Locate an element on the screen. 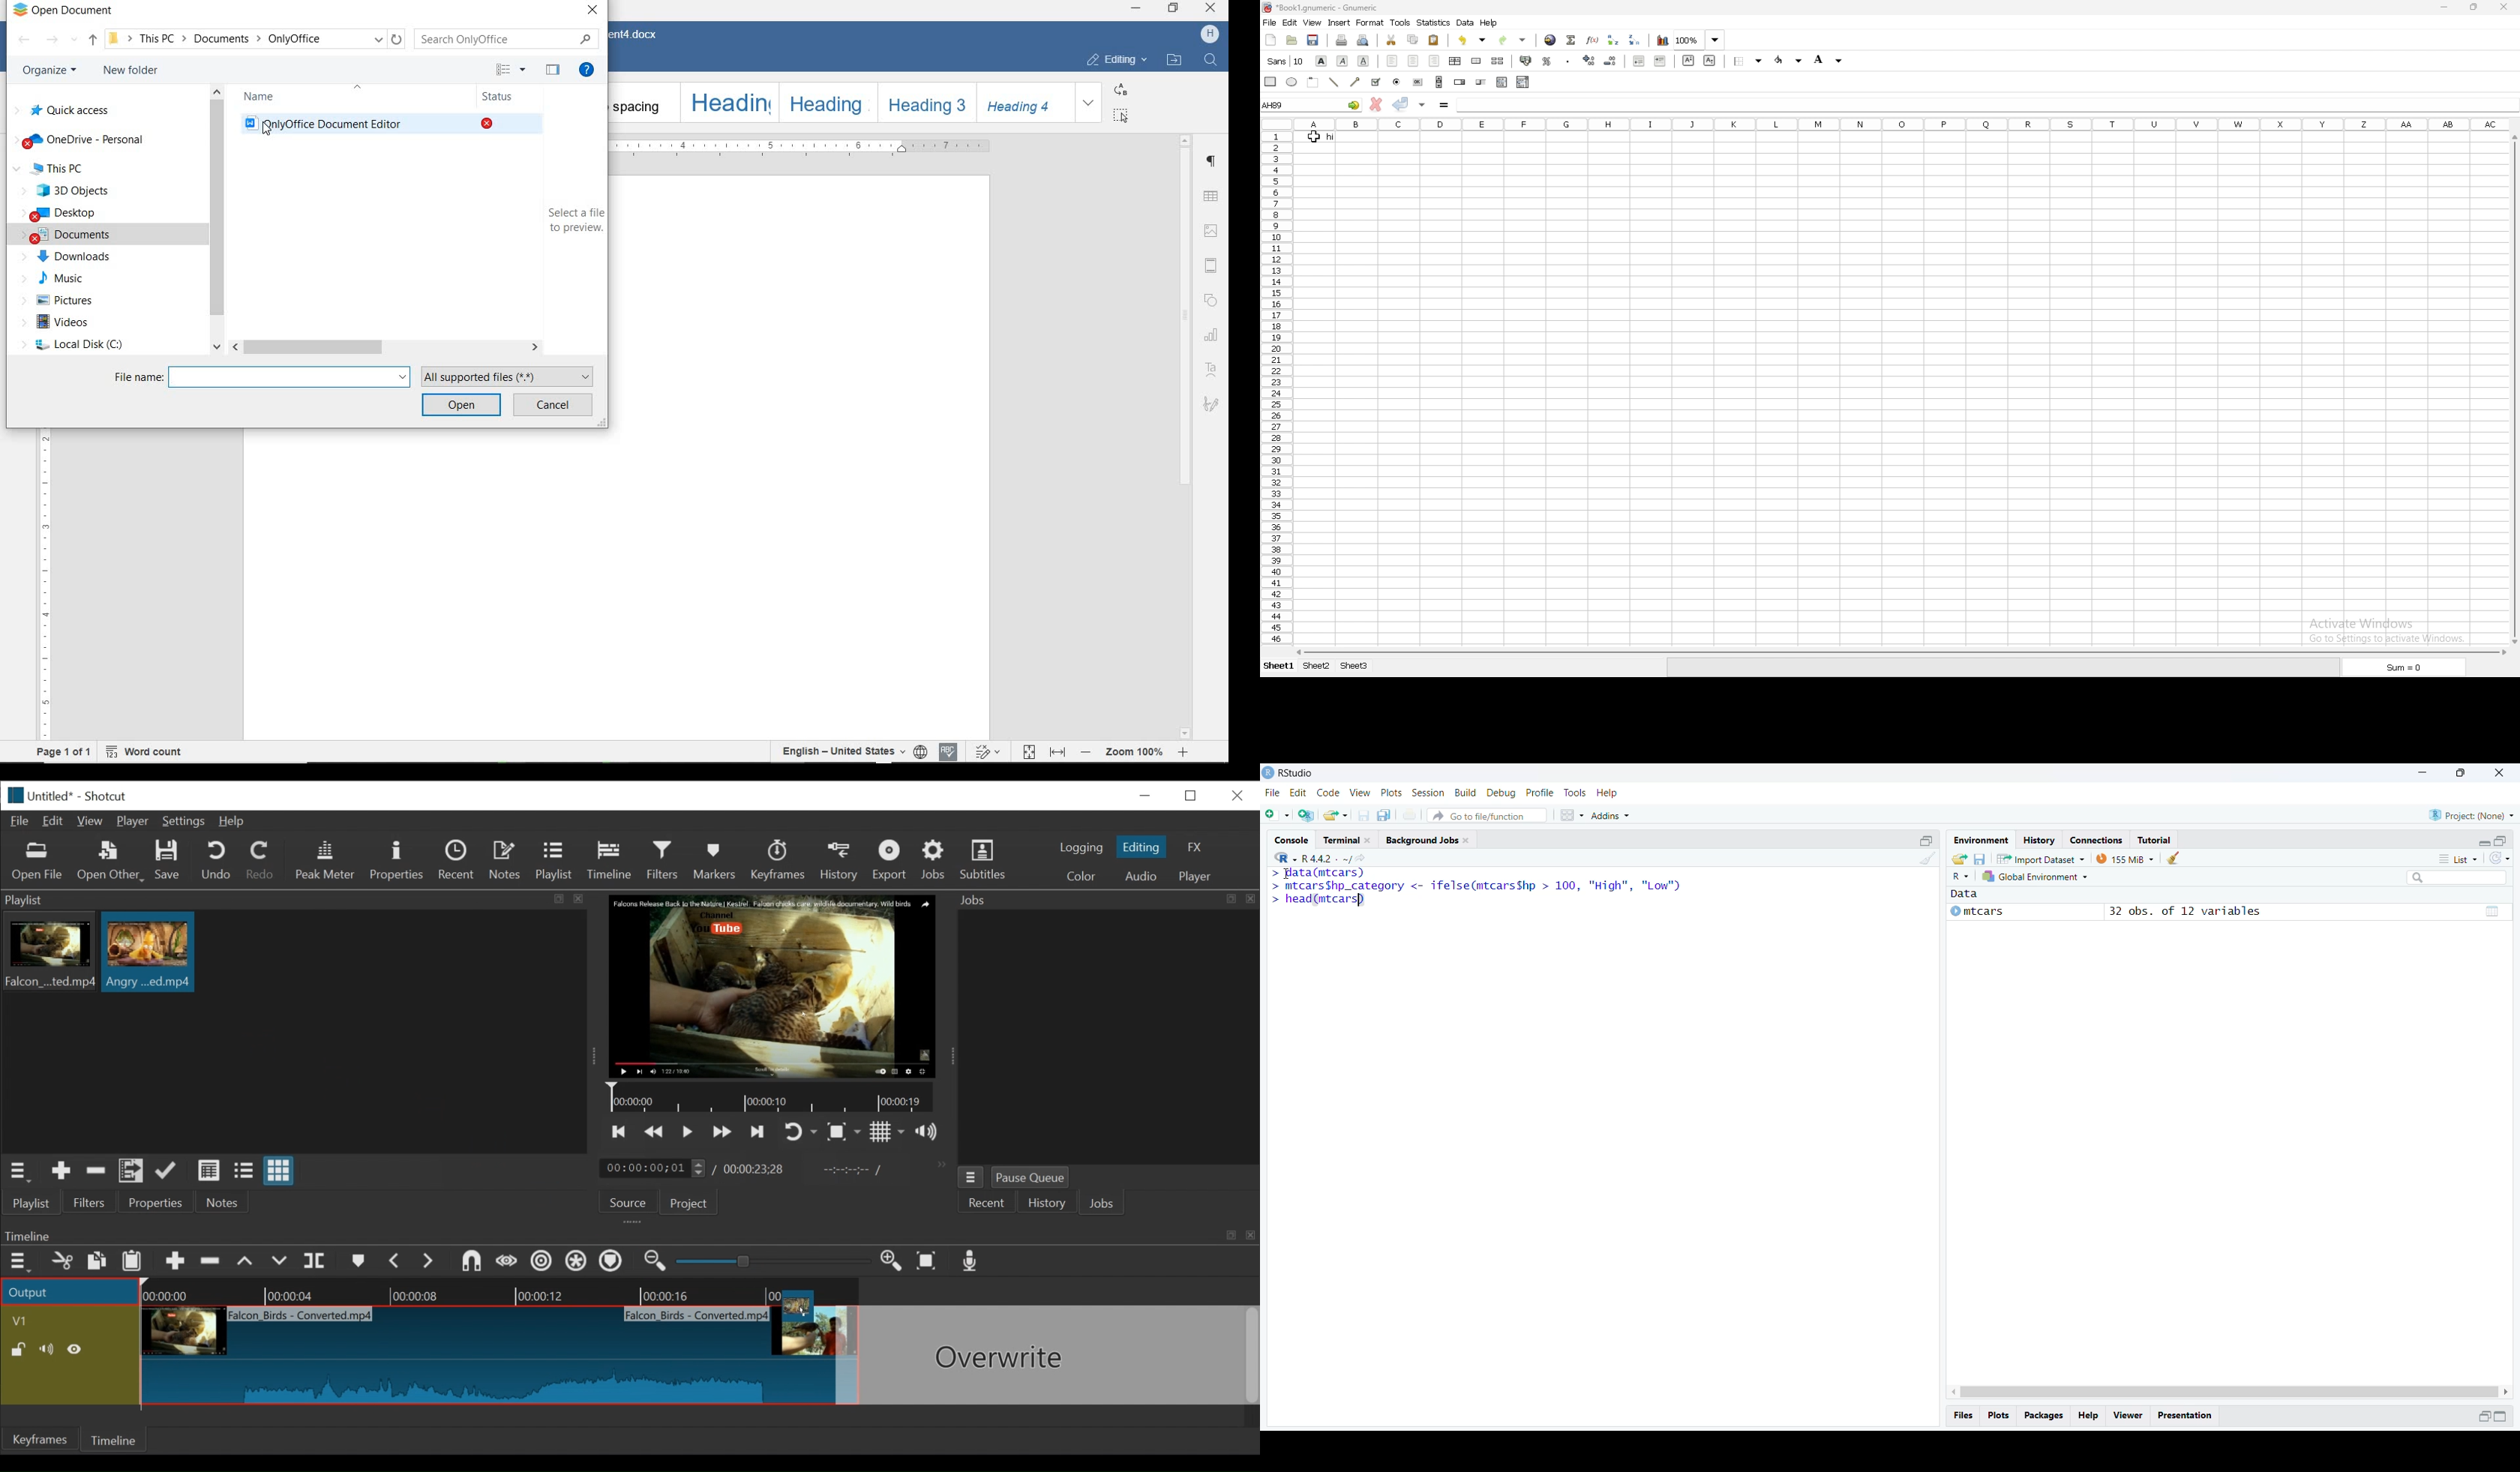 The width and height of the screenshot is (2520, 1484). decrease indent is located at coordinates (1640, 60).